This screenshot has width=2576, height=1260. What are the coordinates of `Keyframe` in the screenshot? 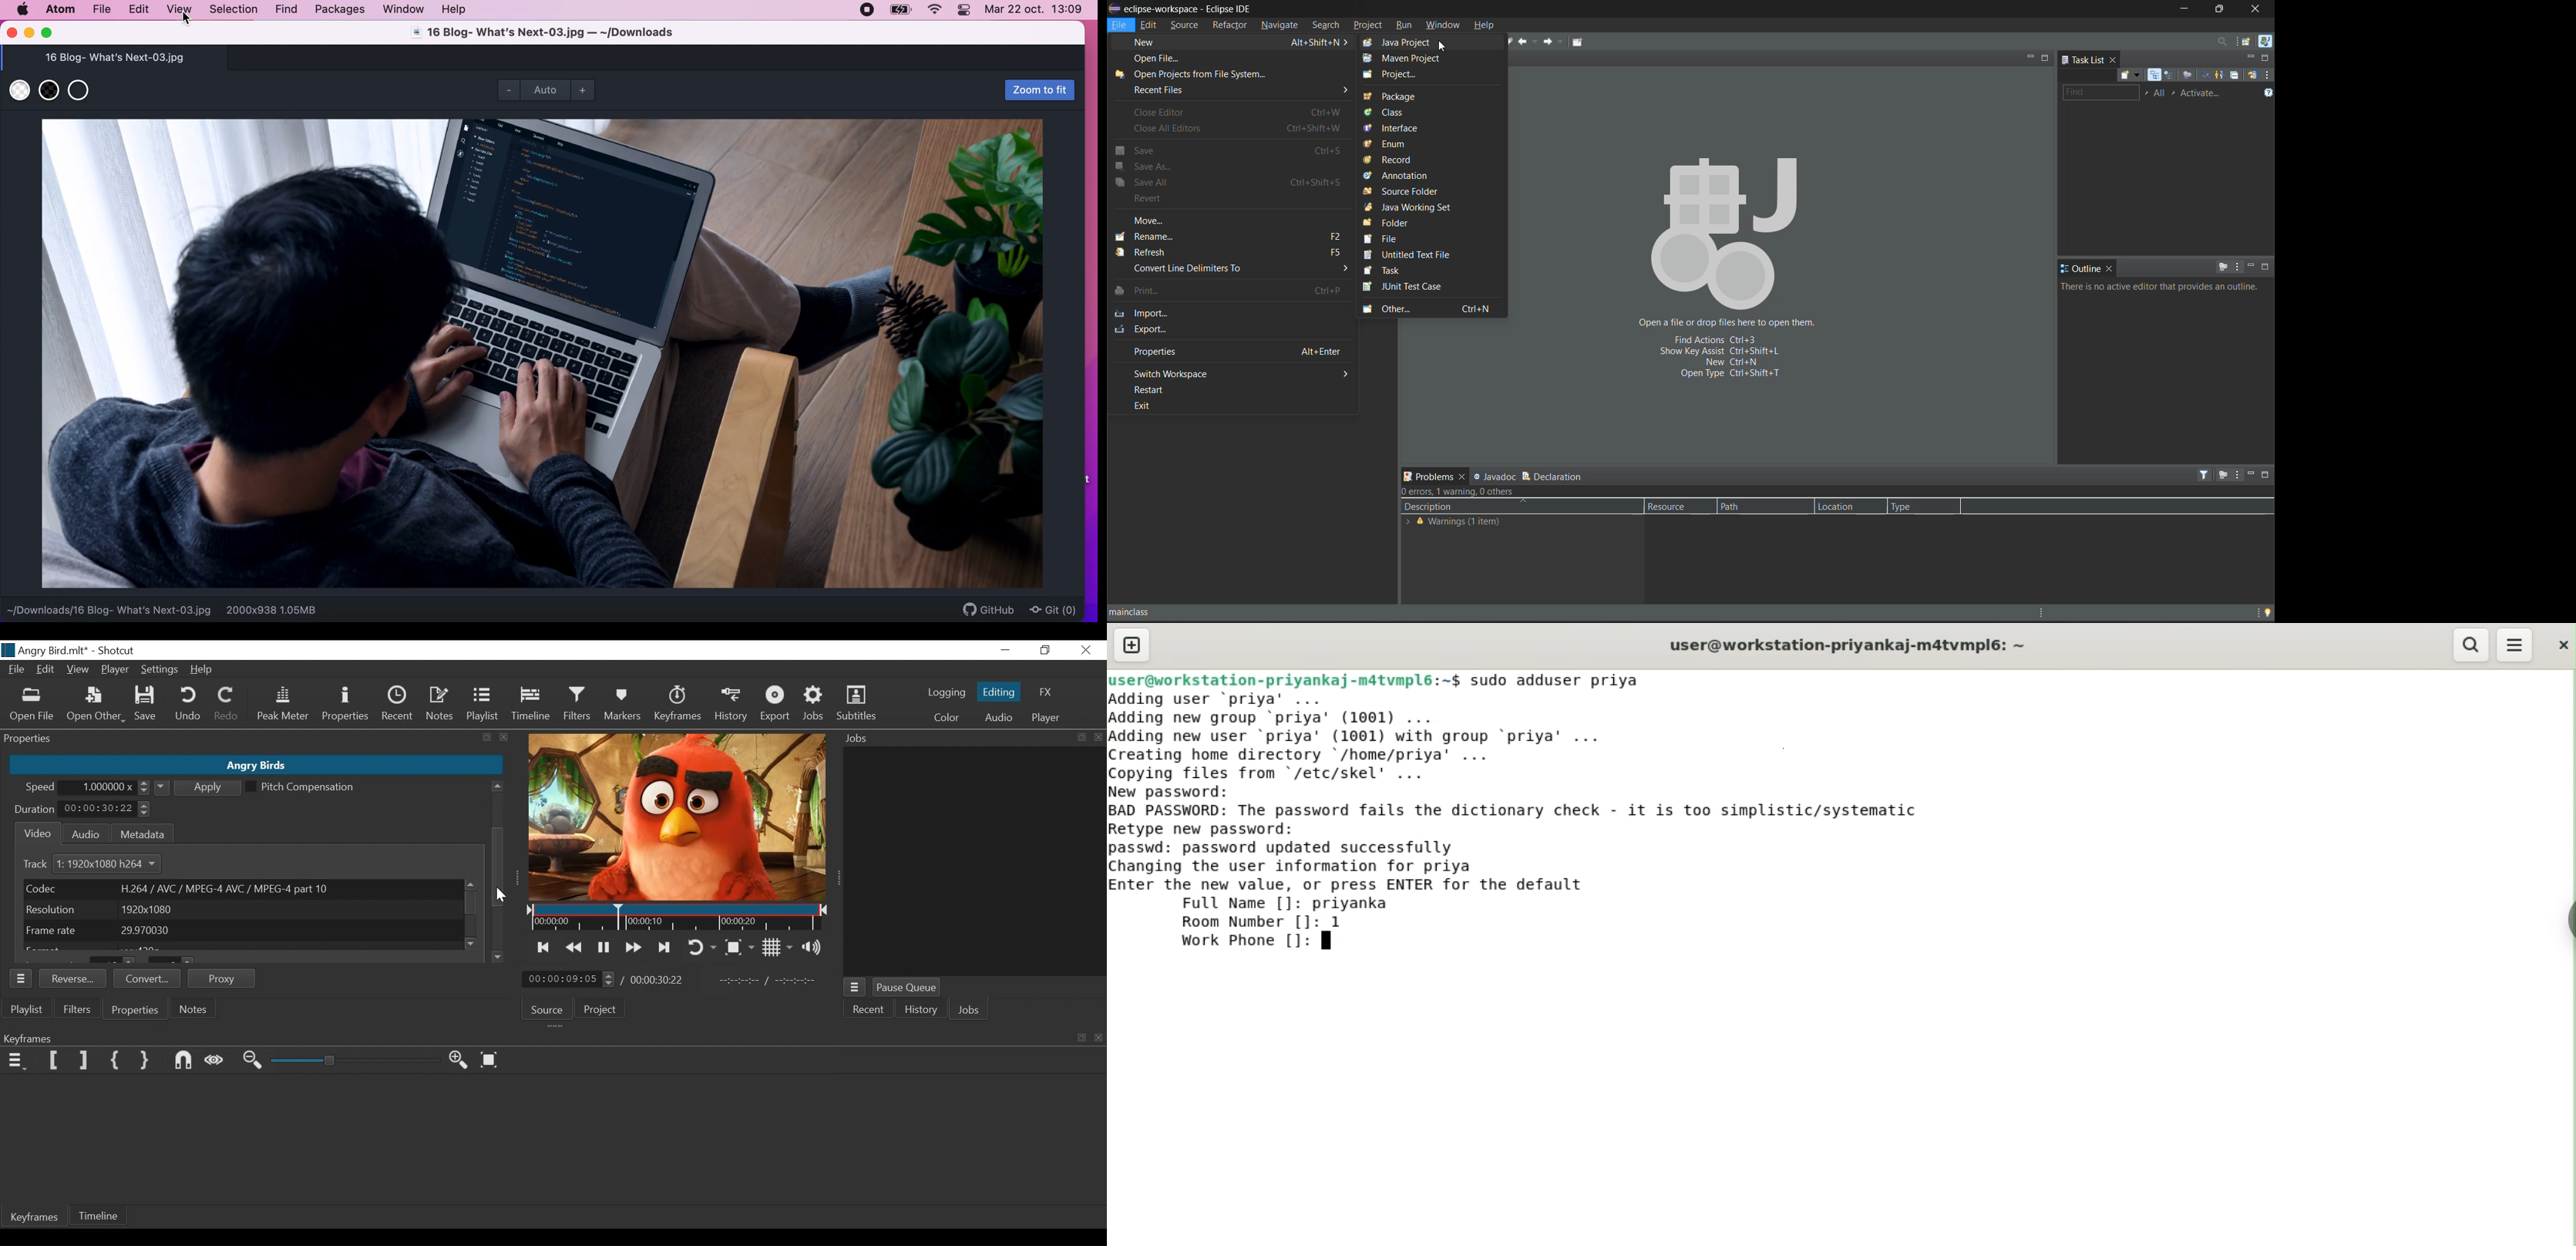 It's located at (679, 707).